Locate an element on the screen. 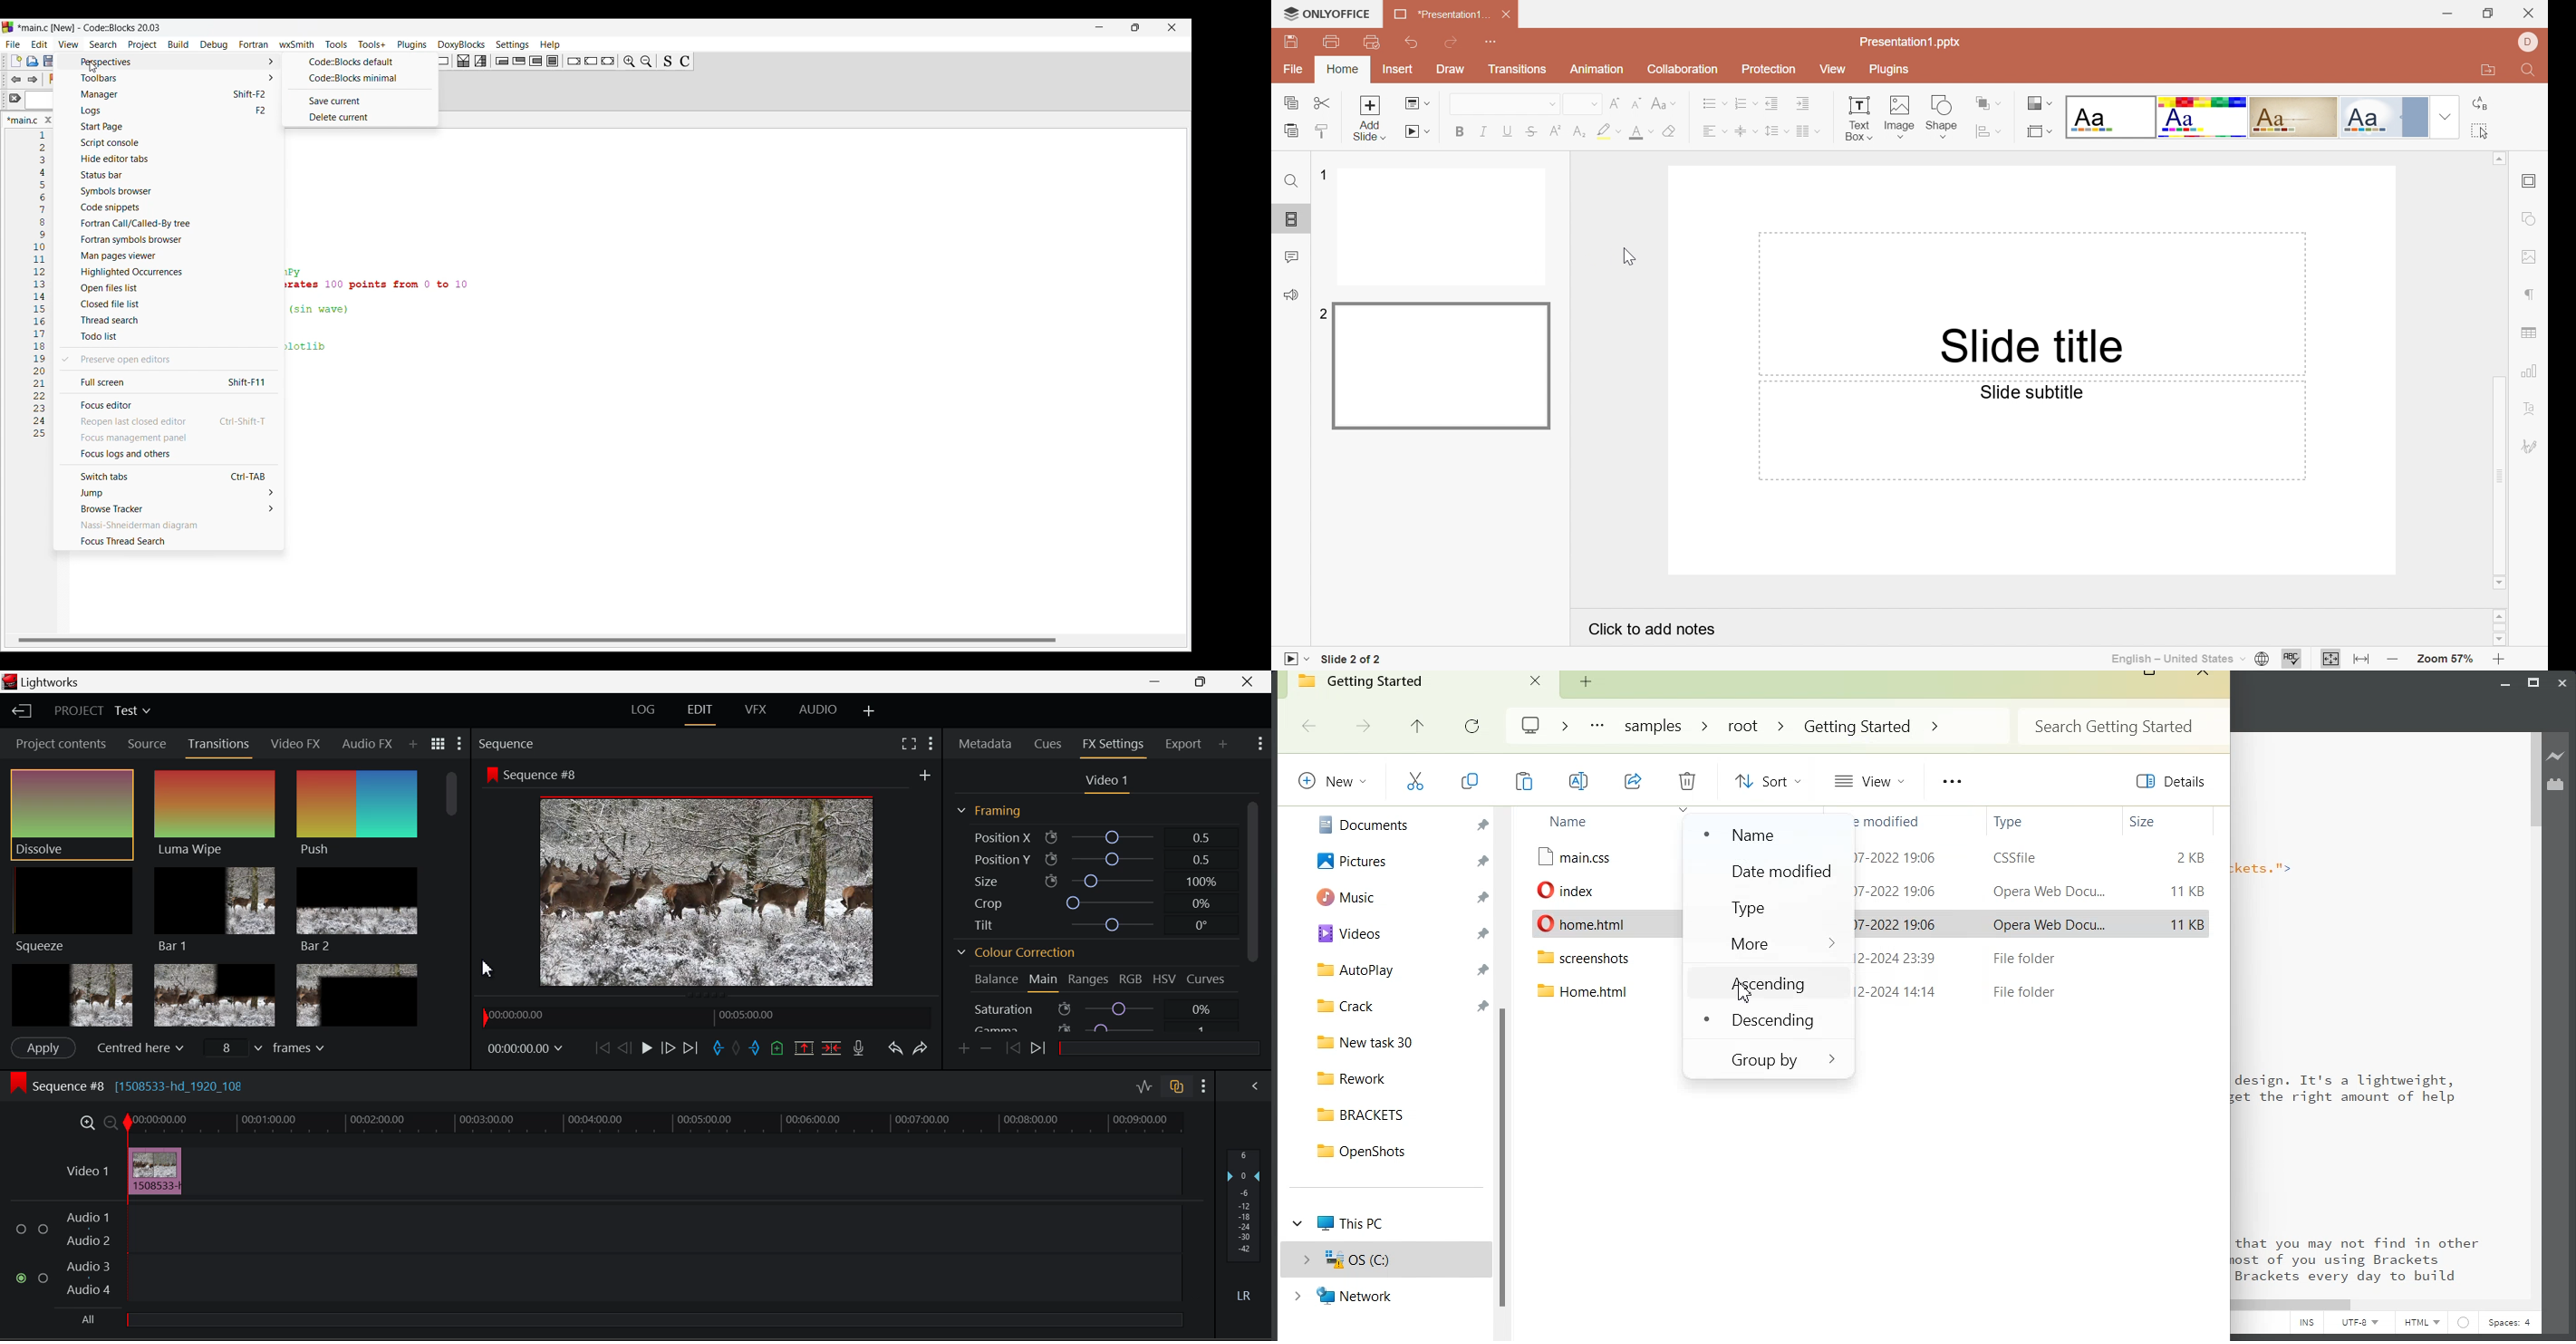 This screenshot has height=1344, width=2576. Slide settings is located at coordinates (2532, 180).